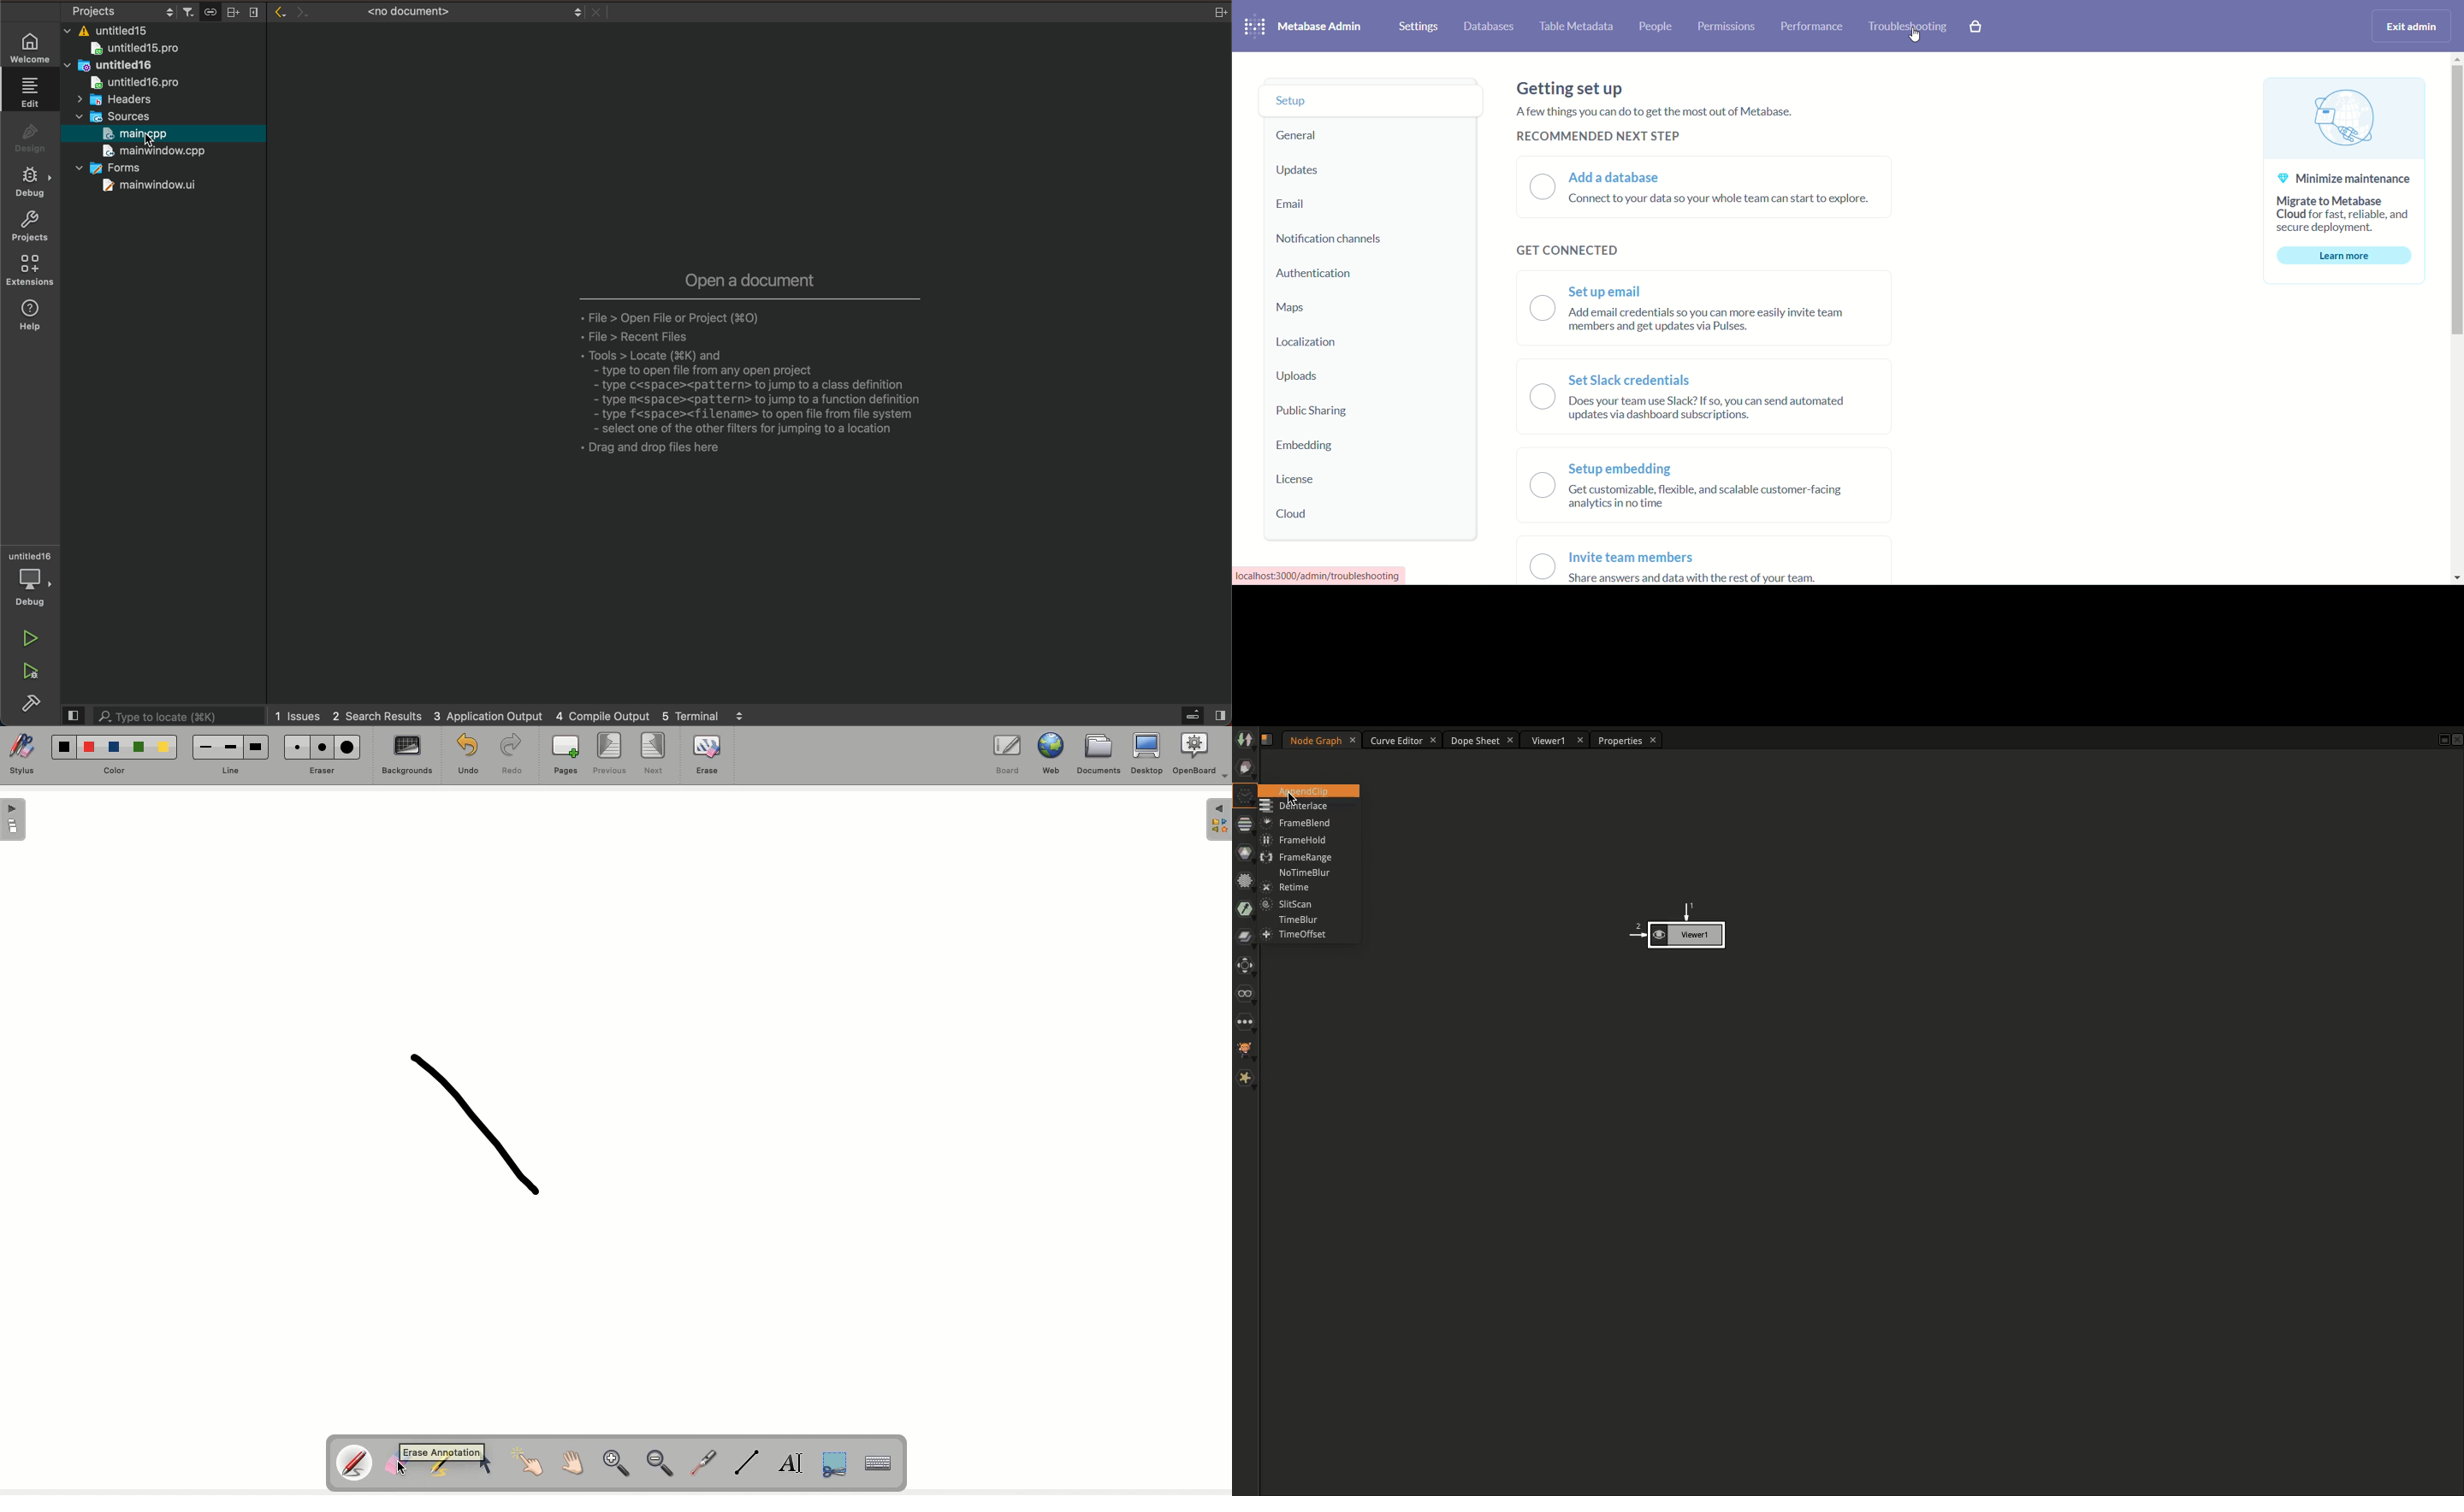 This screenshot has height=1512, width=2464. Describe the element at coordinates (605, 715) in the screenshot. I see `4 compile output` at that location.